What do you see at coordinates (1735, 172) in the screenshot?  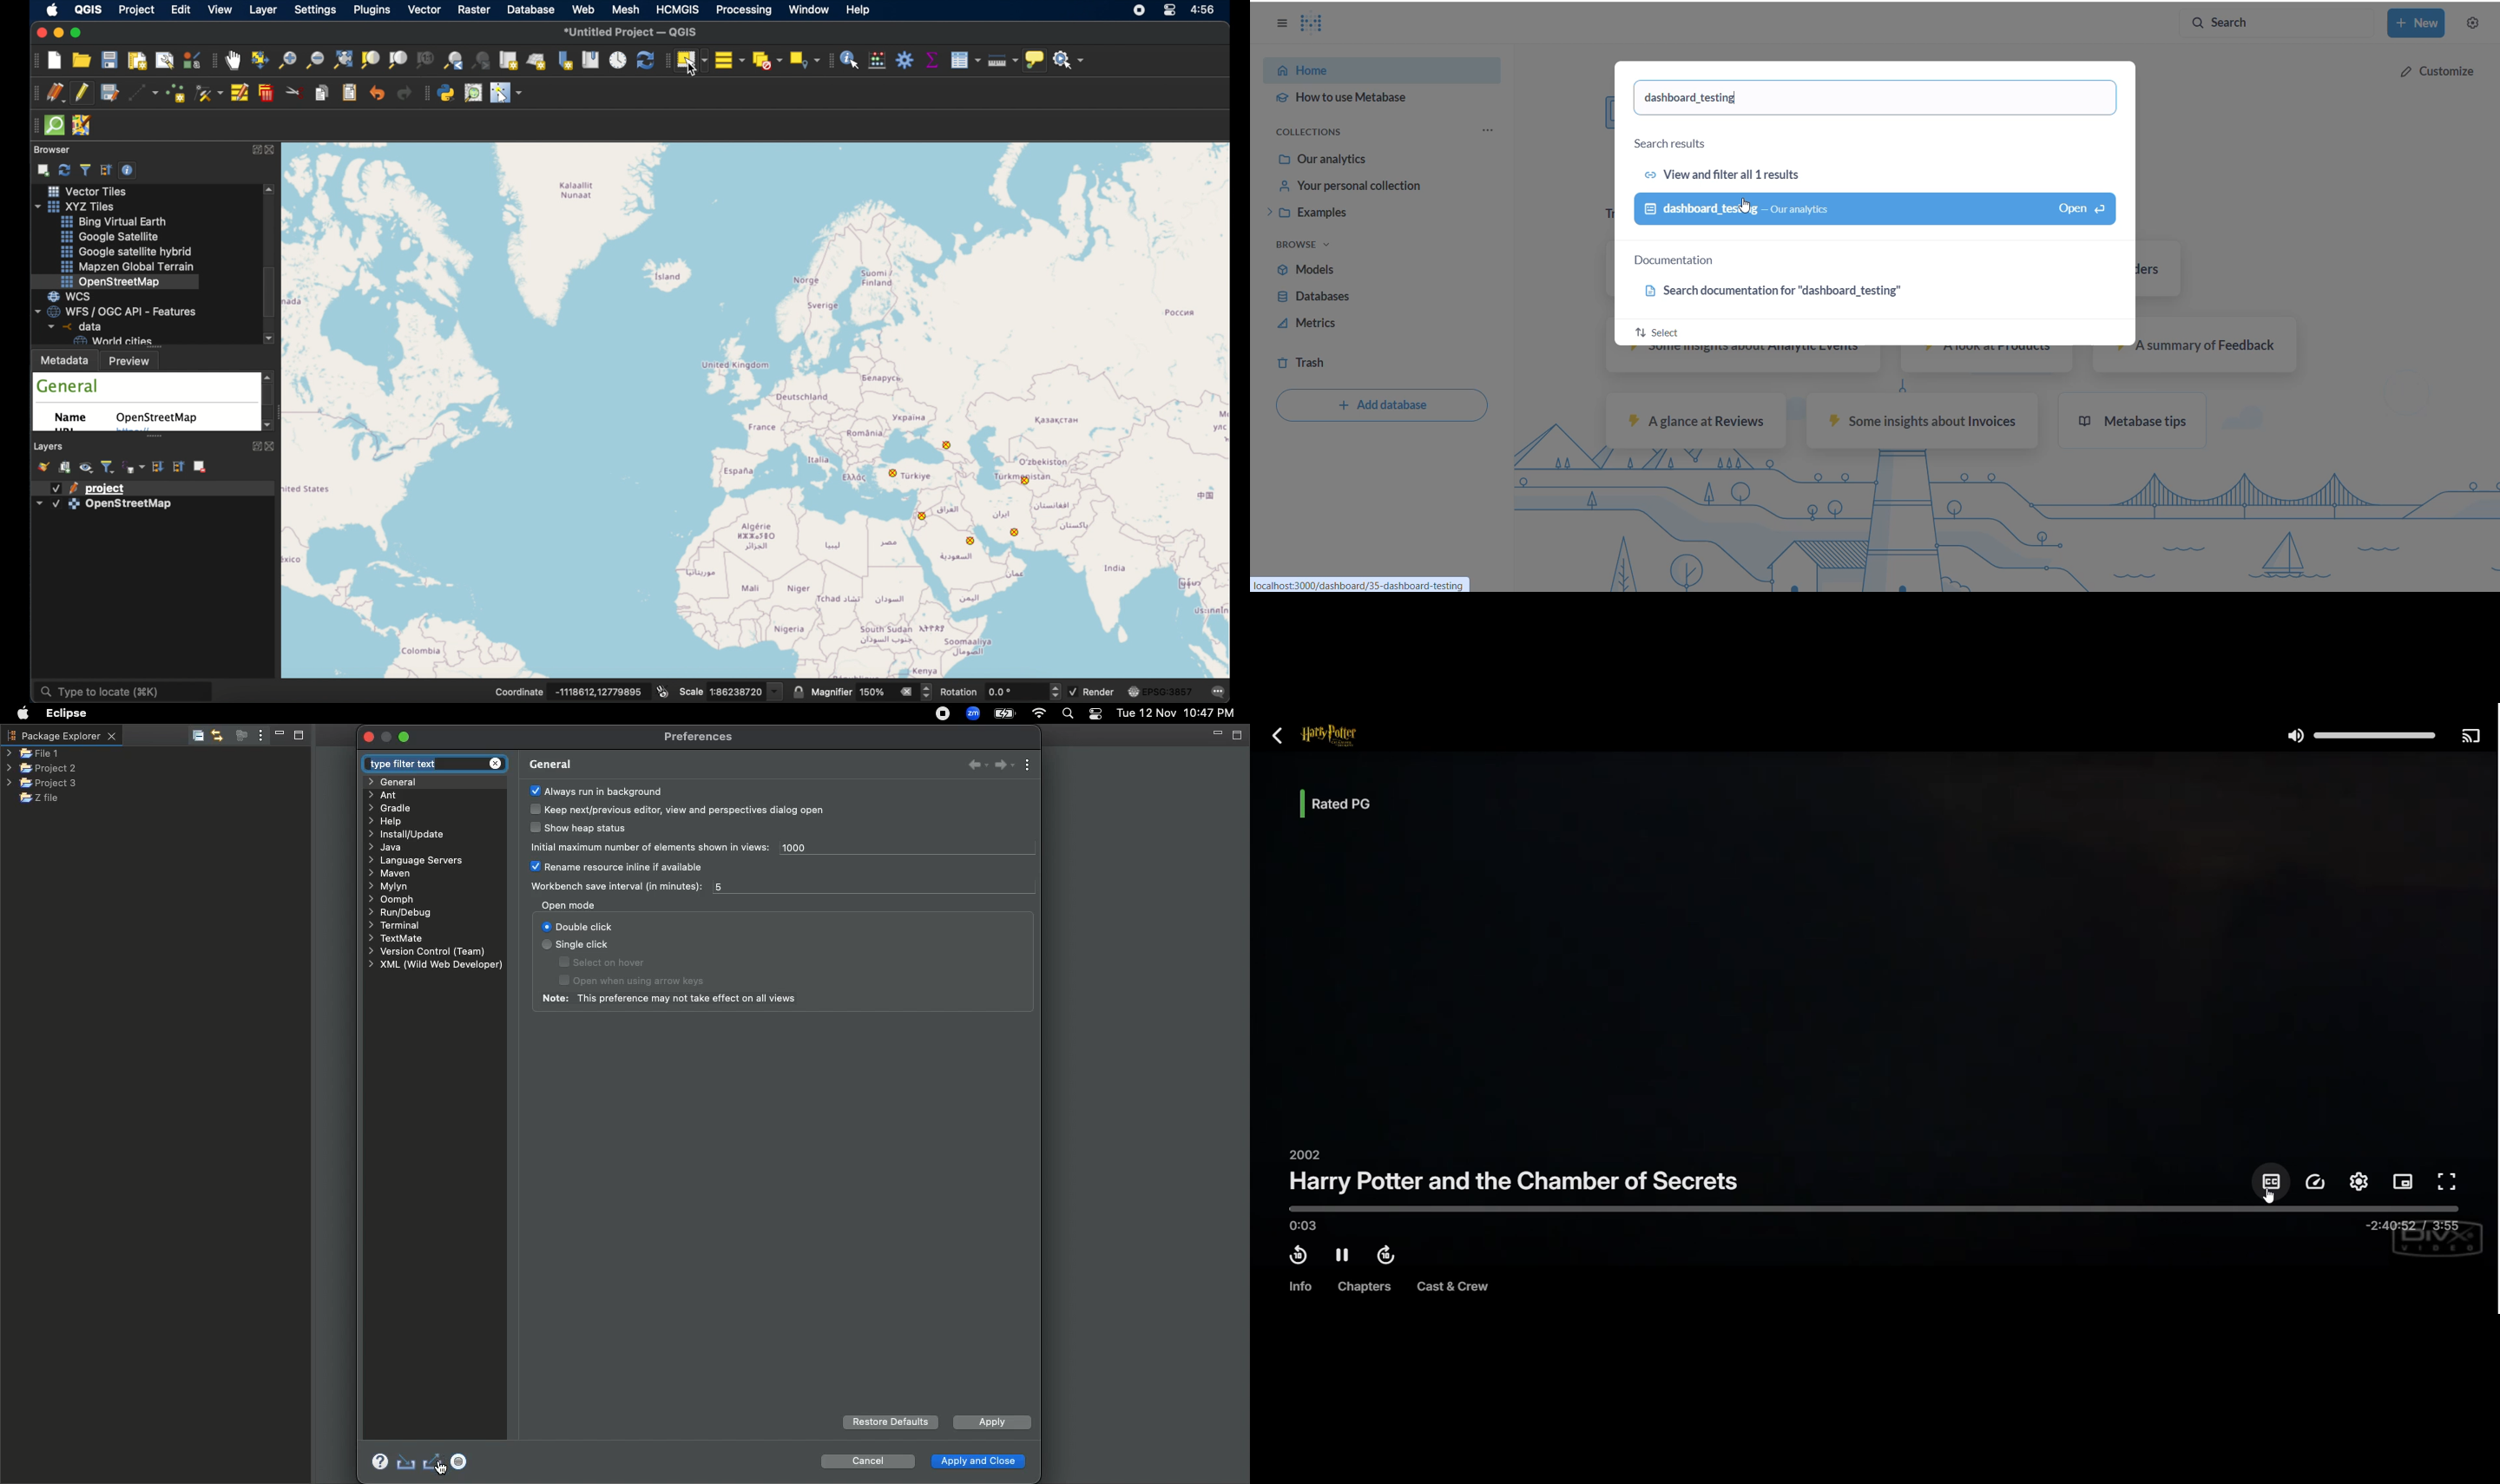 I see `view and filter 1 results` at bounding box center [1735, 172].